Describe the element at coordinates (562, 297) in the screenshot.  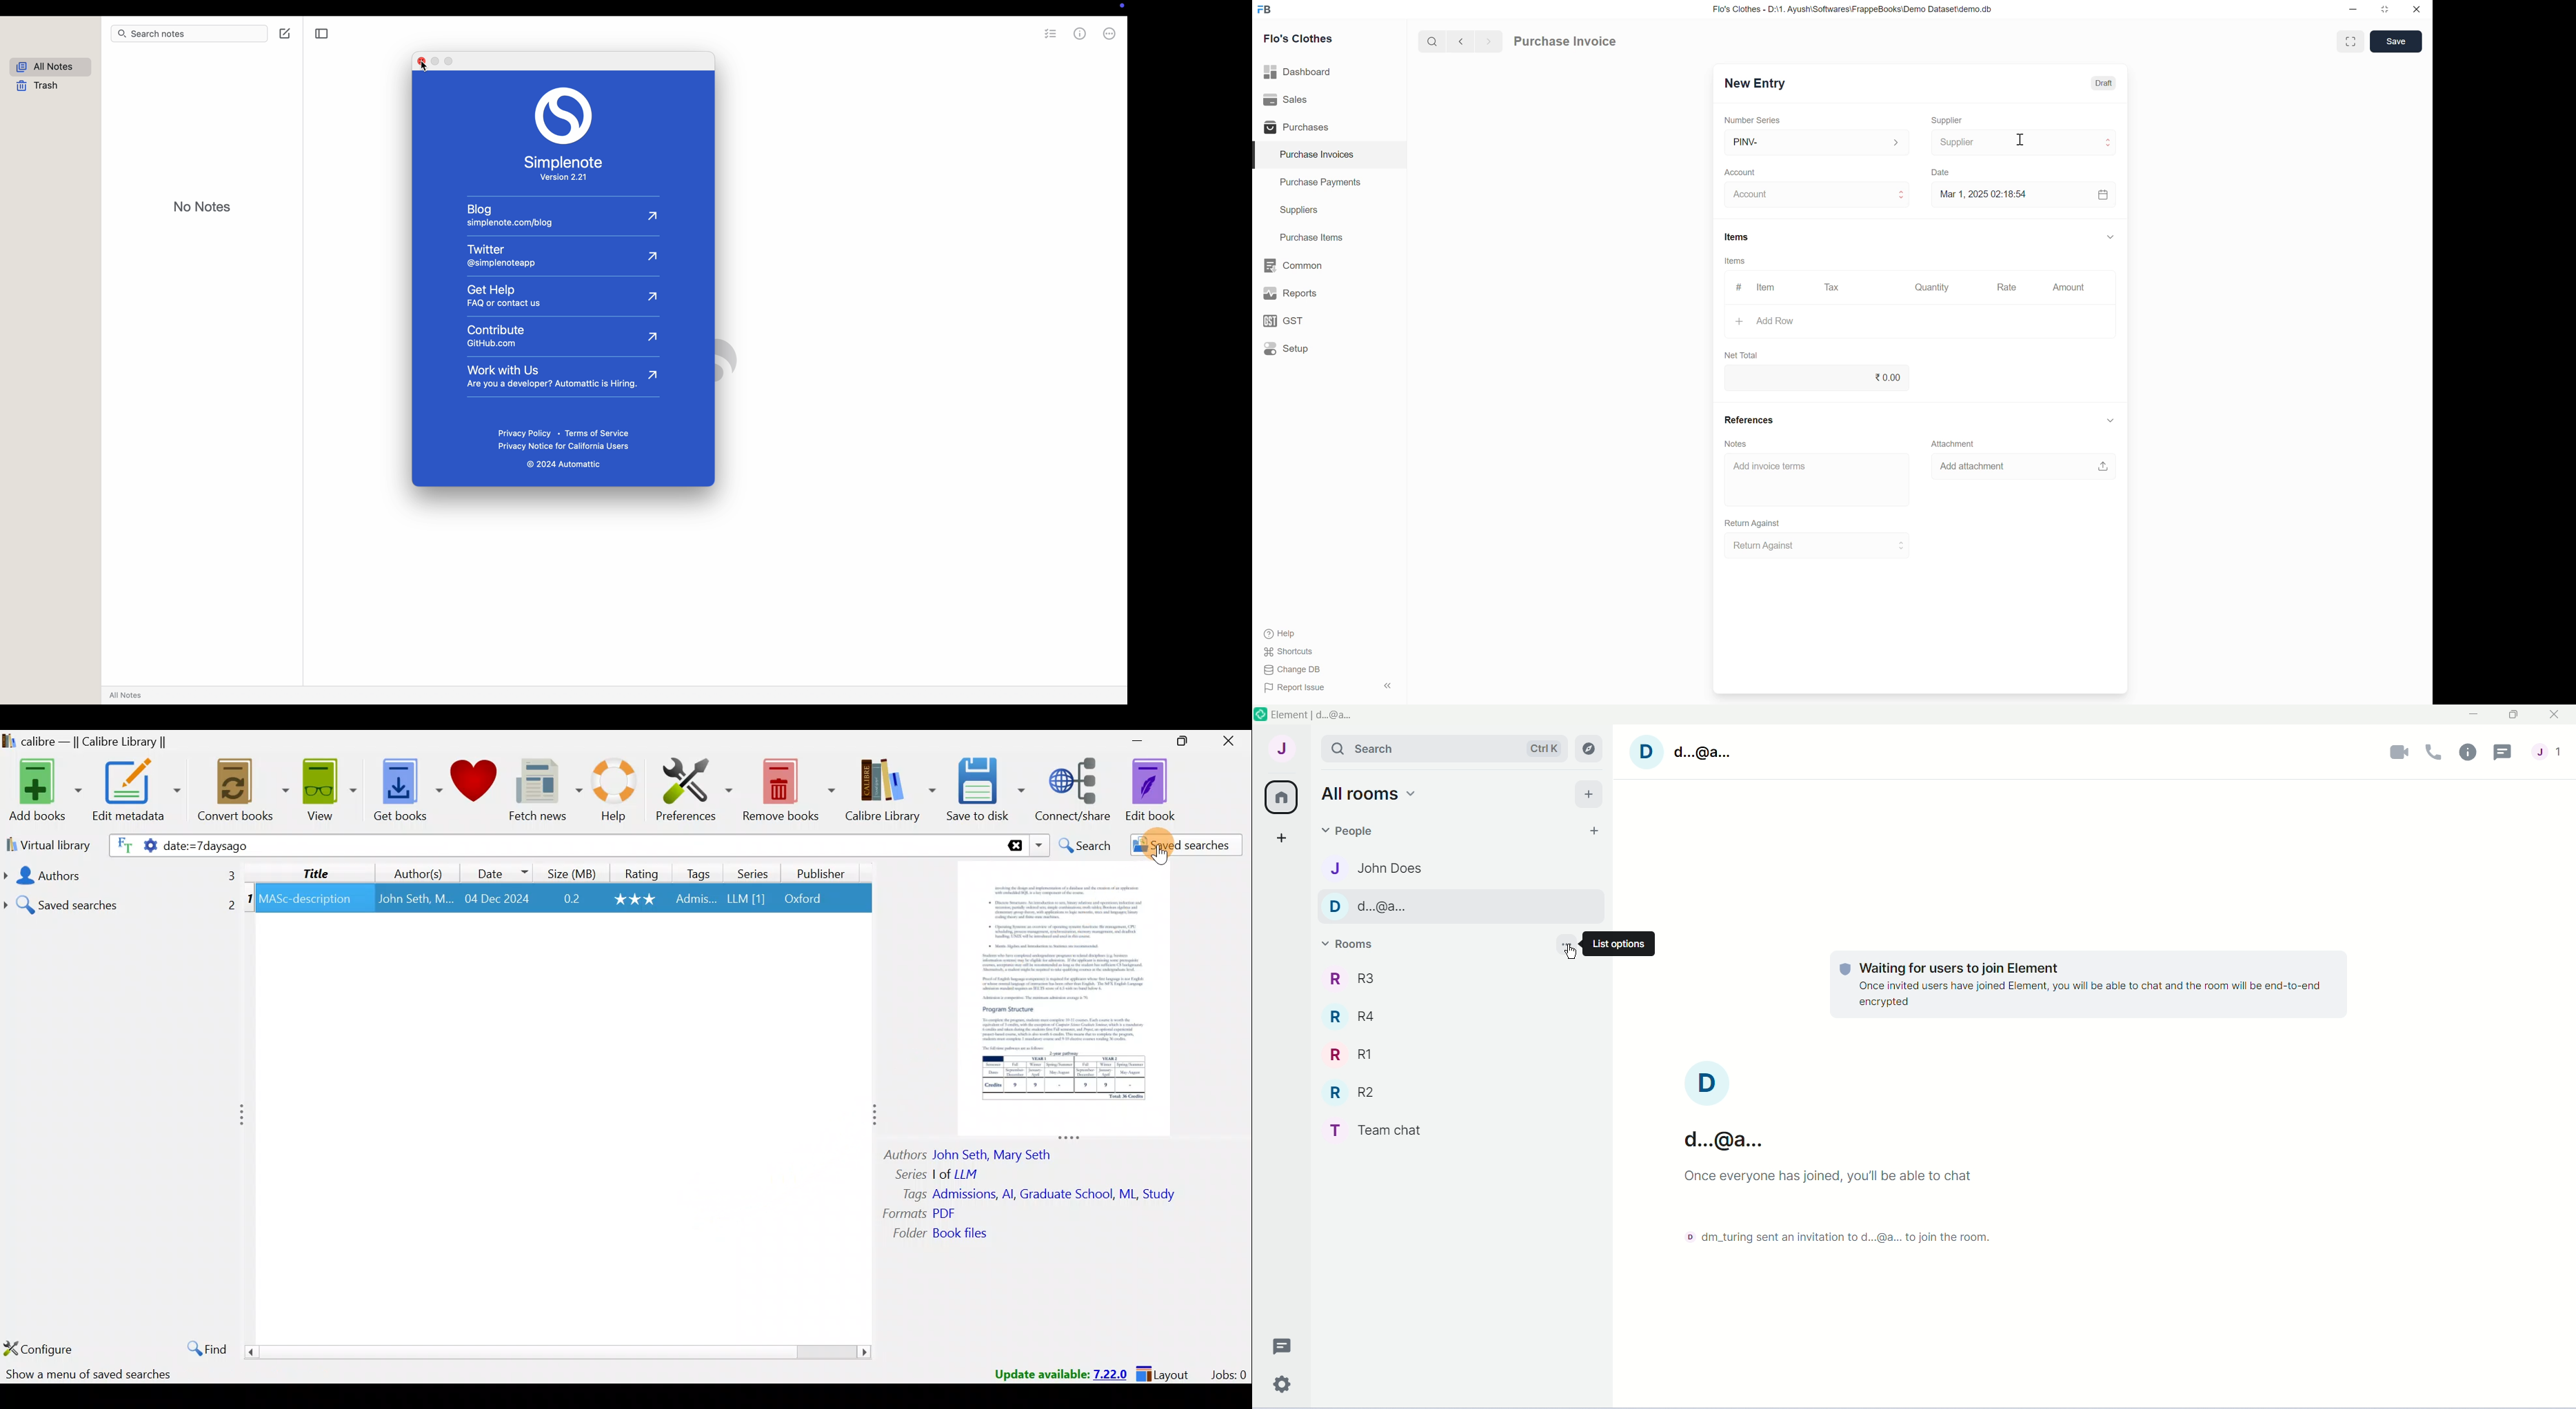
I see `get help` at that location.